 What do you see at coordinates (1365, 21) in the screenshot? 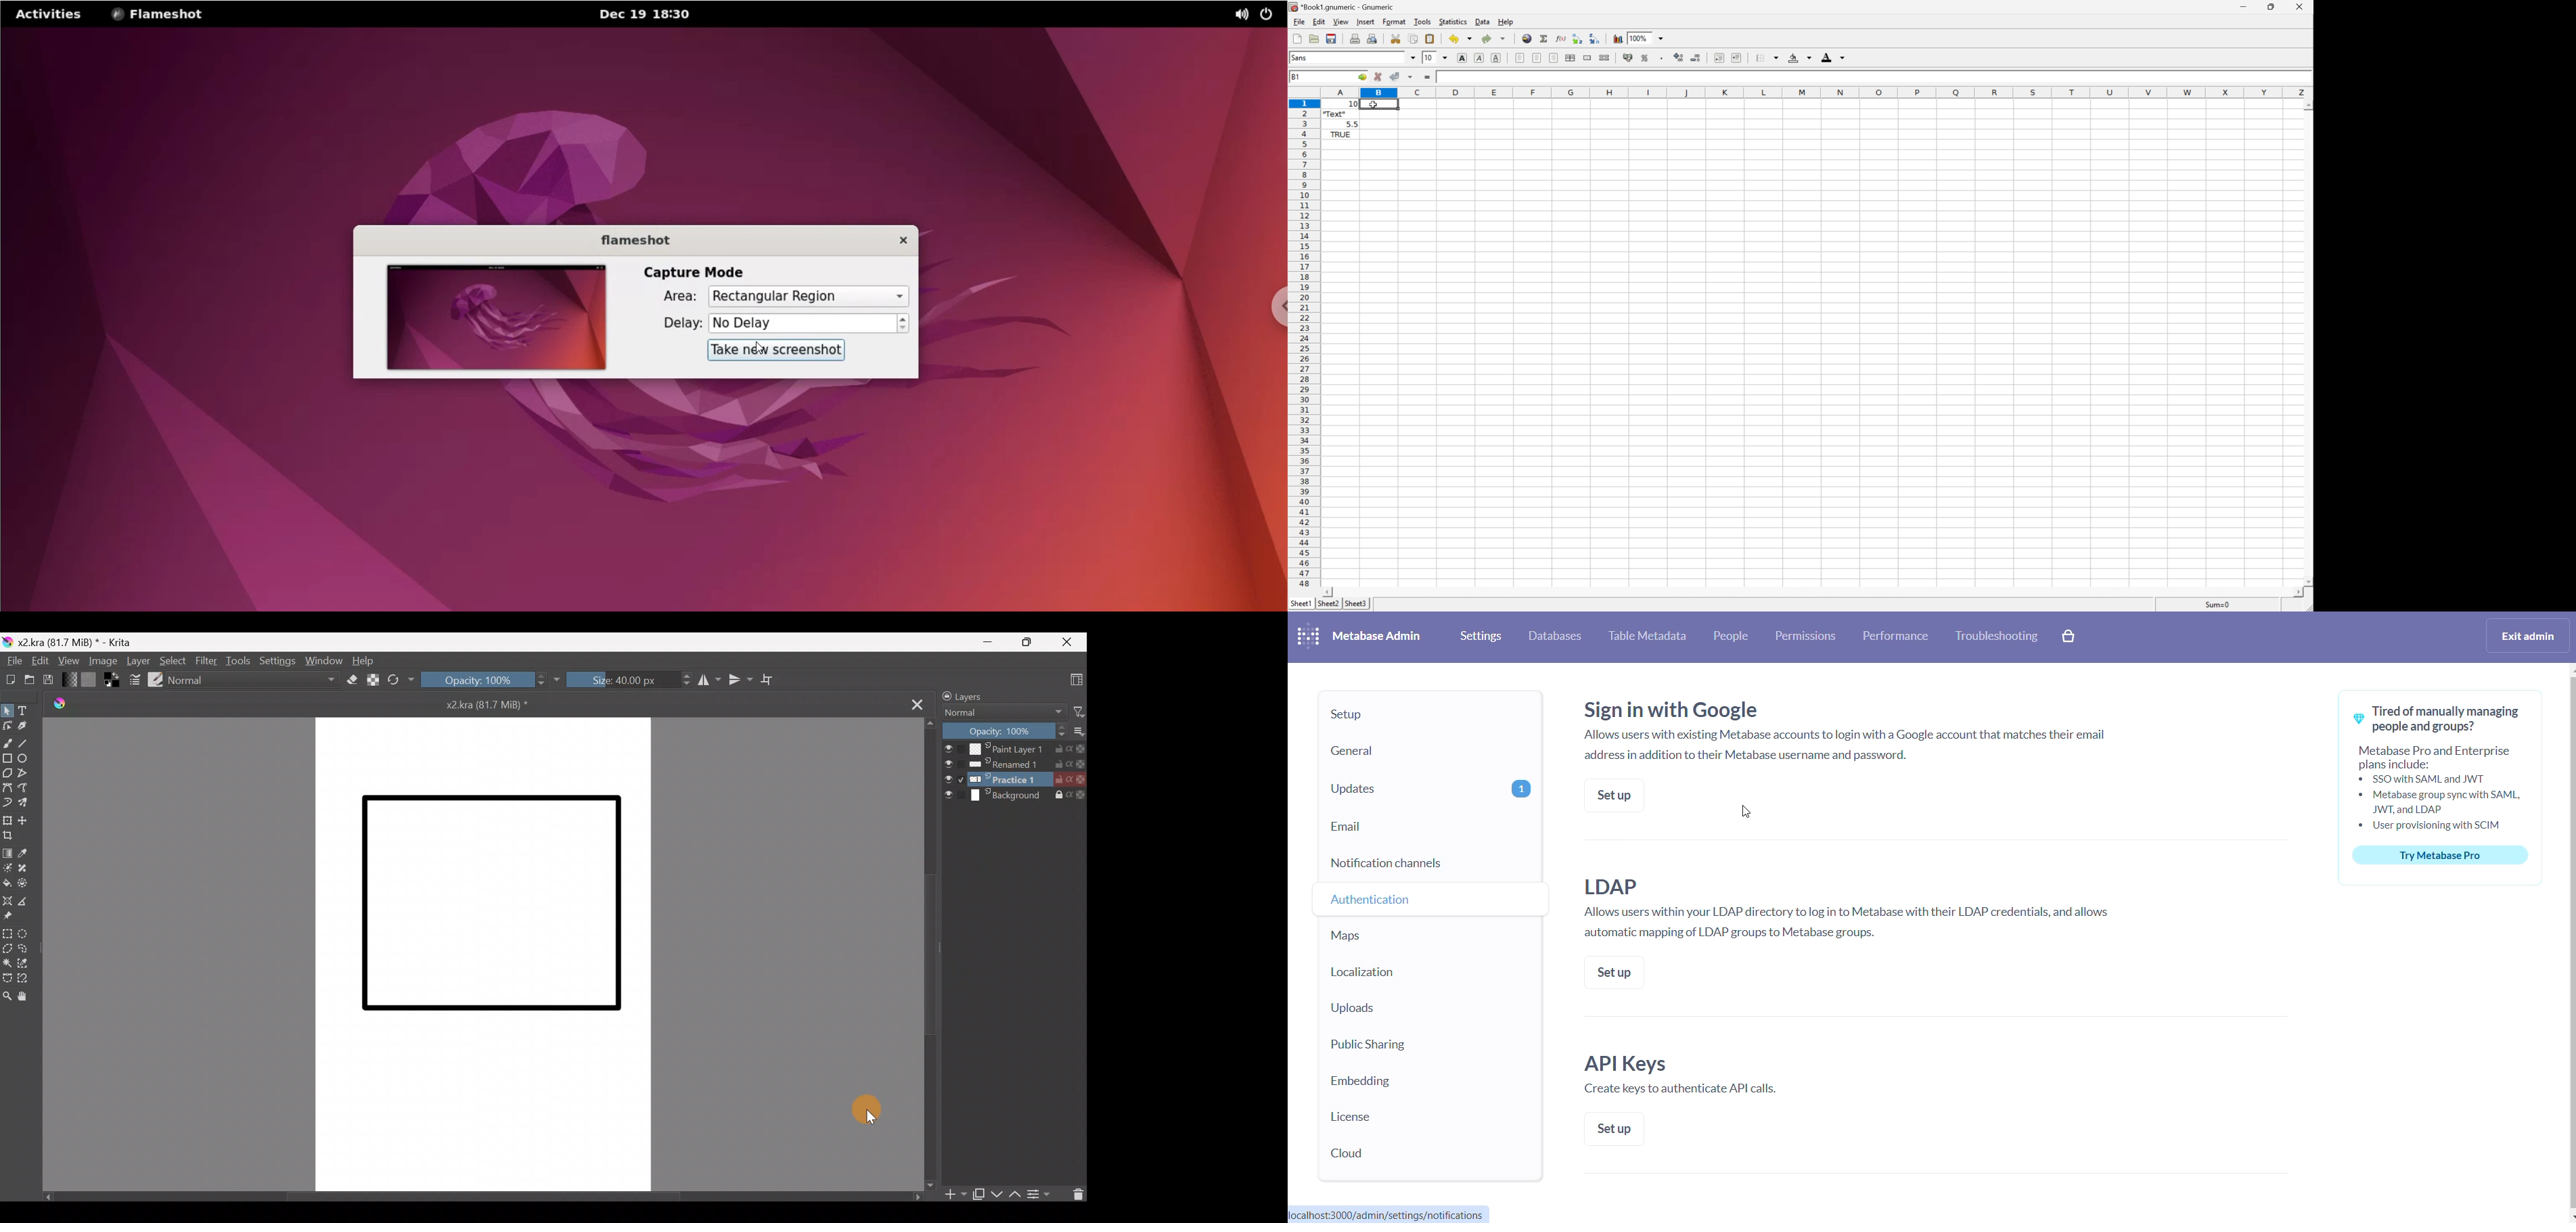
I see `Insert` at bounding box center [1365, 21].